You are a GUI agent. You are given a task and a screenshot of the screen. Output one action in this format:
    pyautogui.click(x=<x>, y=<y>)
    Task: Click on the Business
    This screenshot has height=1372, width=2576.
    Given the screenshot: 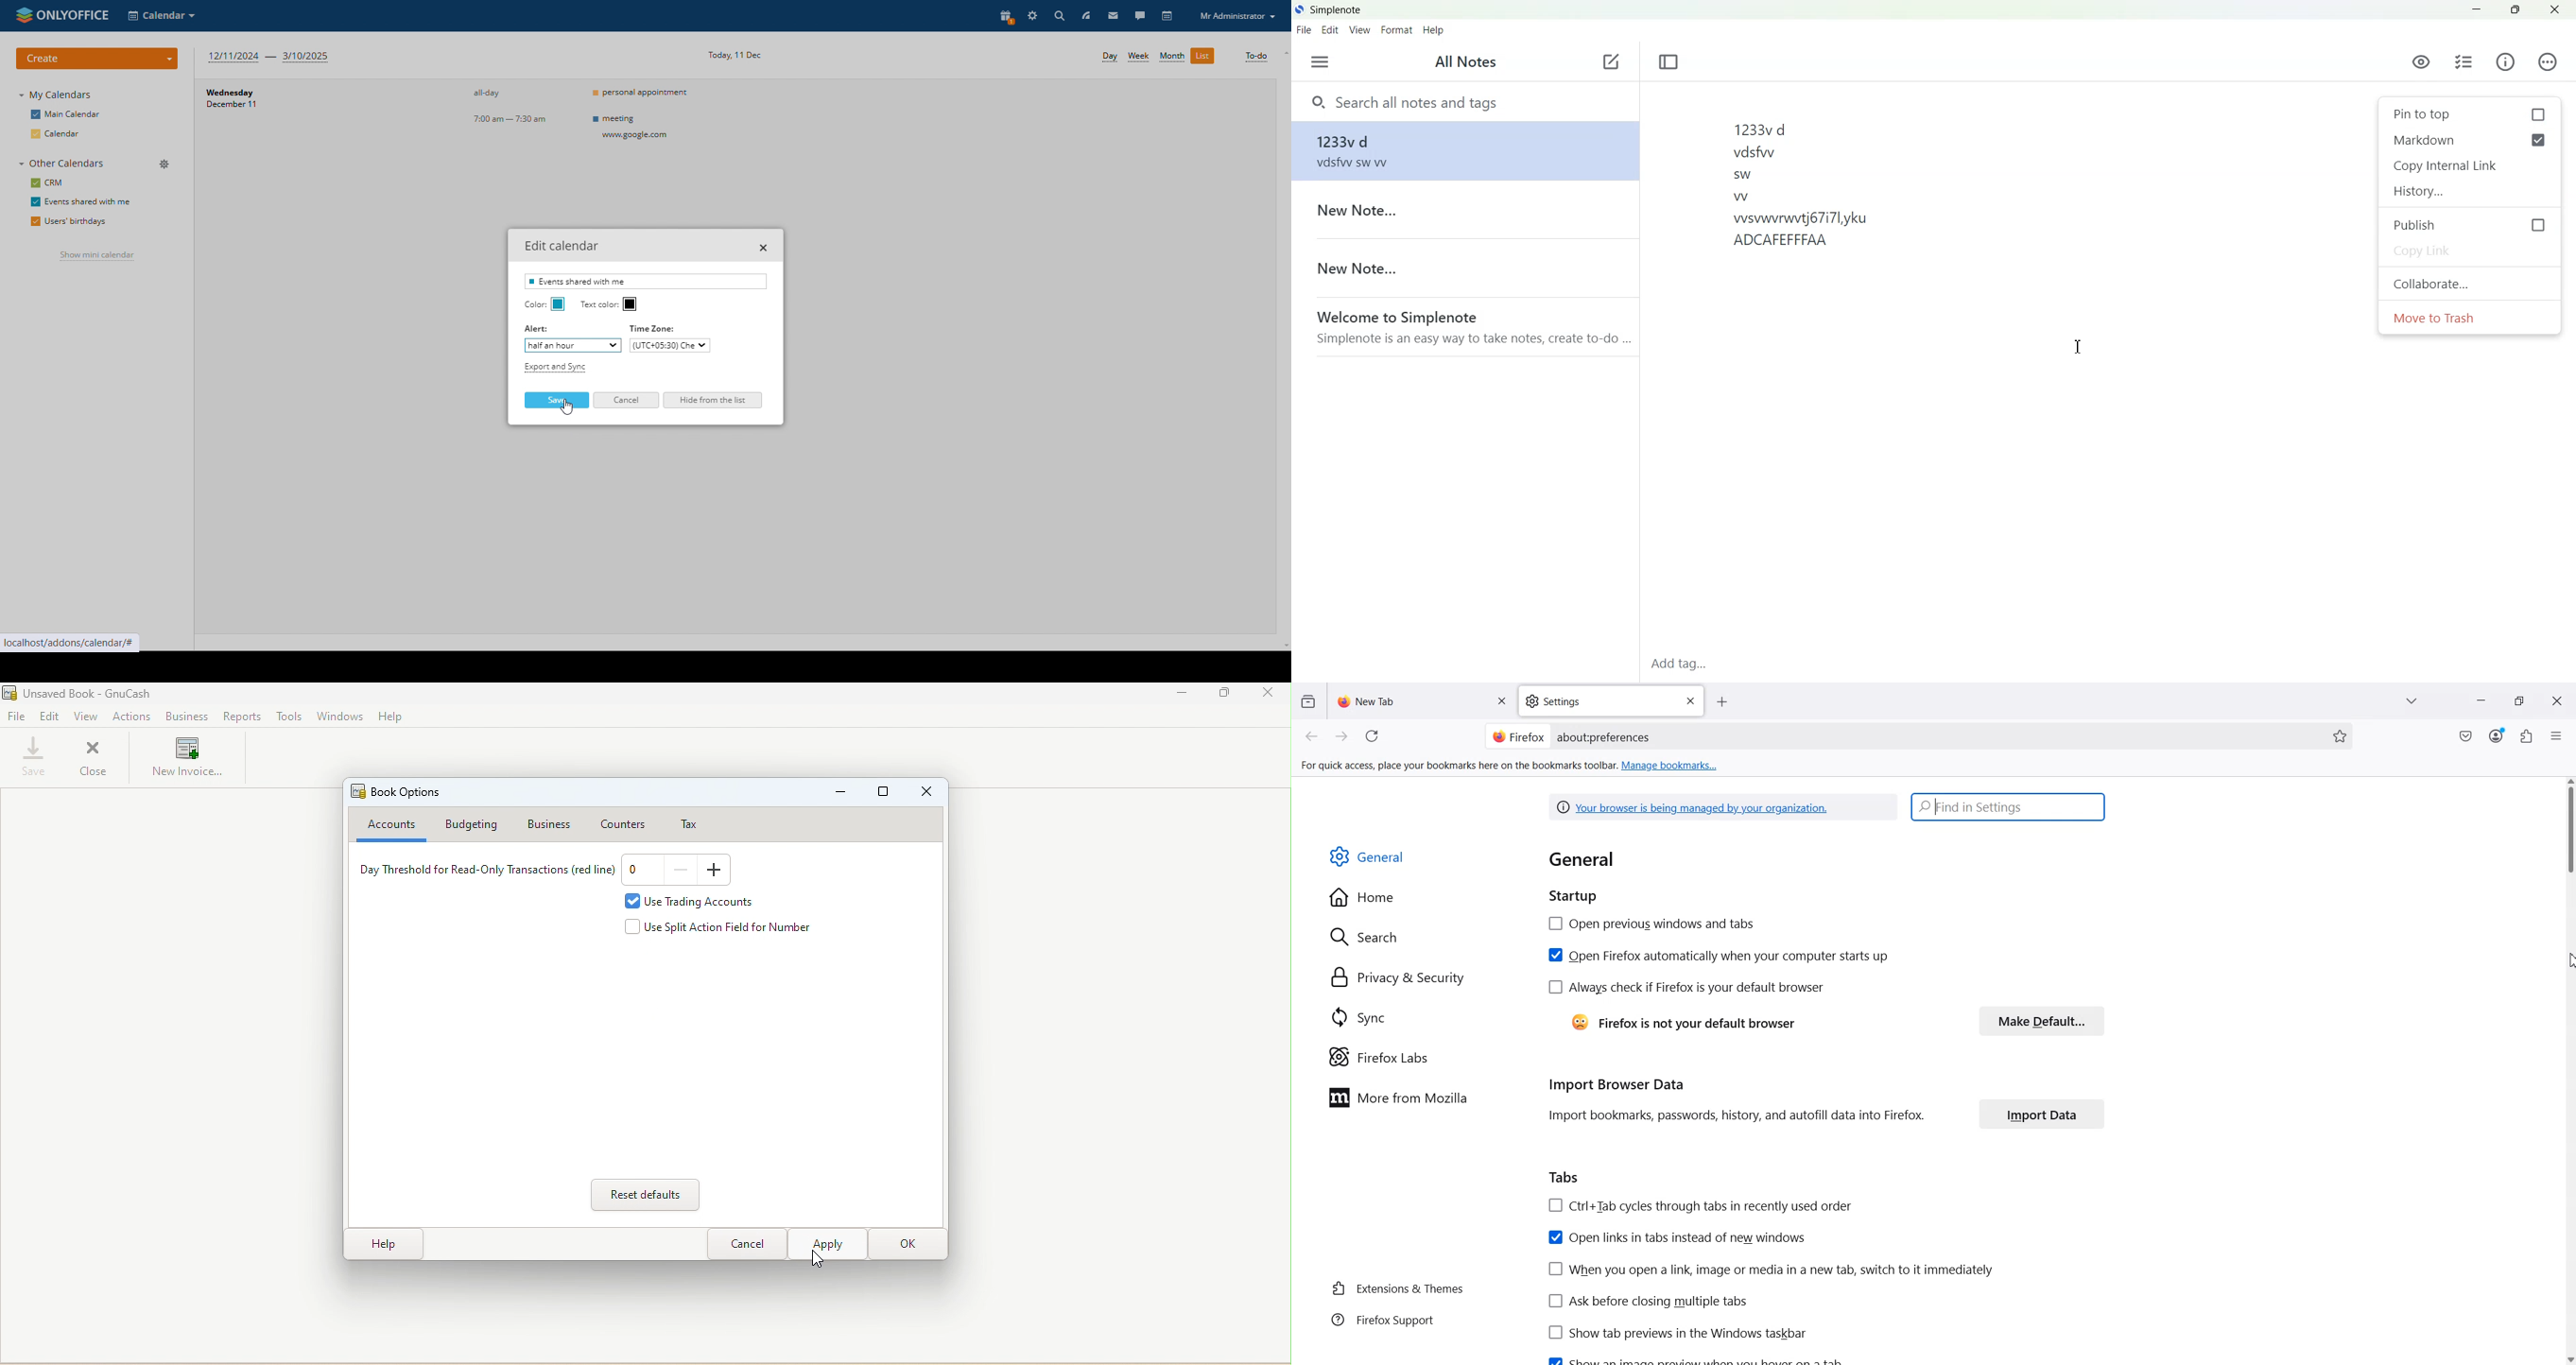 What is the action you would take?
    pyautogui.click(x=187, y=716)
    